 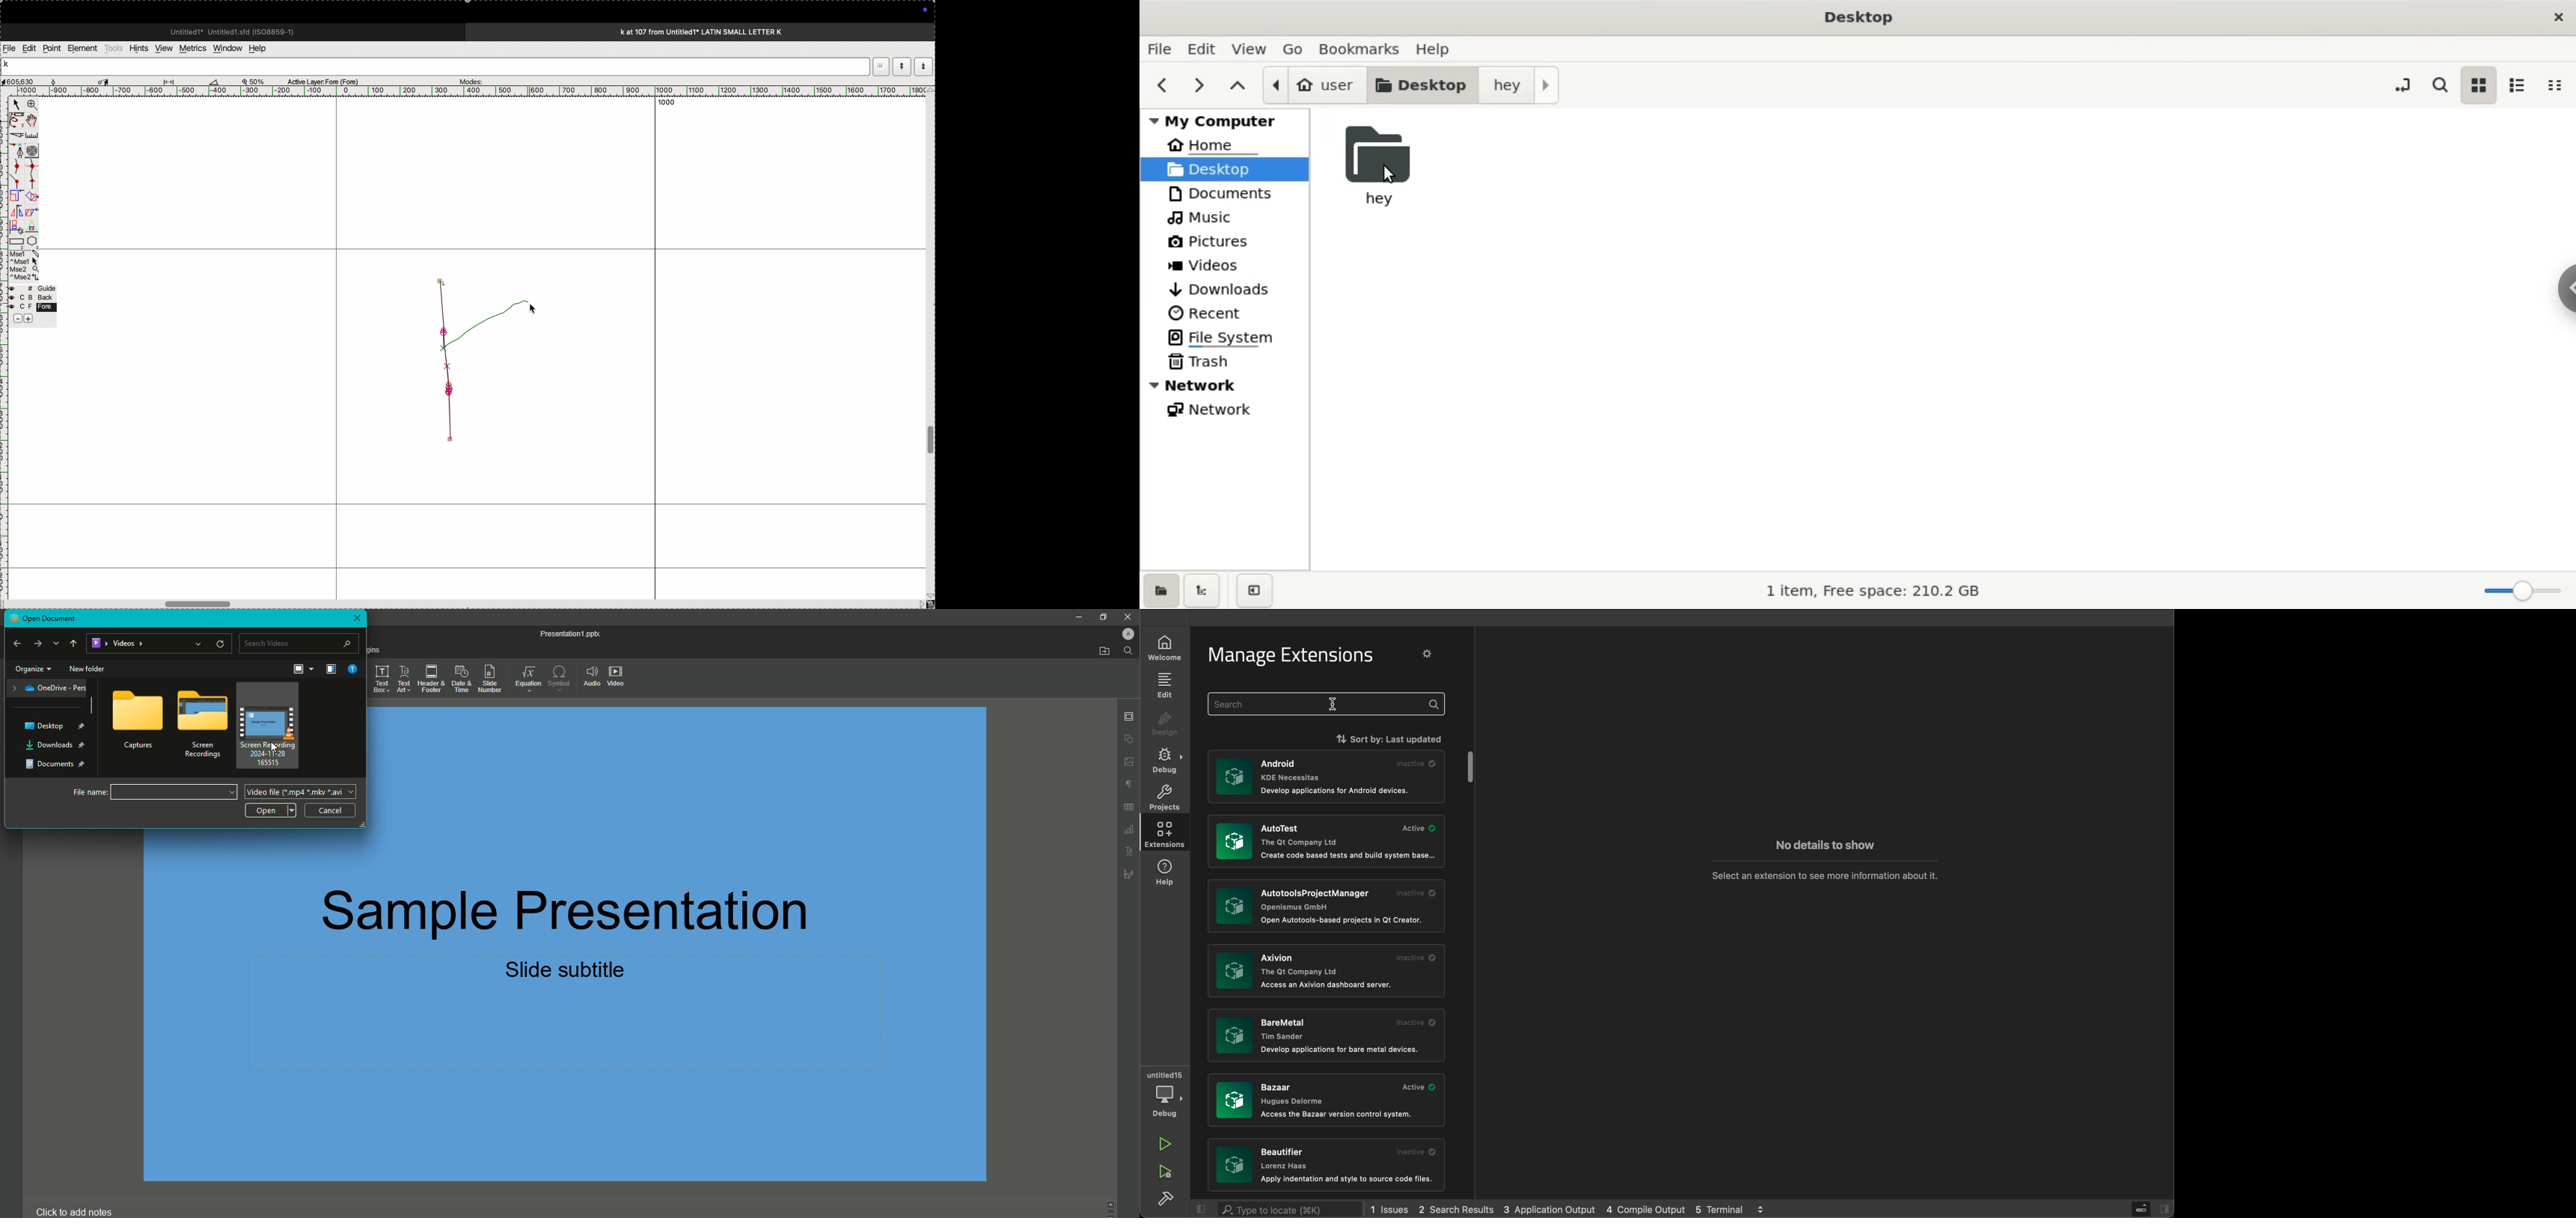 What do you see at coordinates (1167, 1145) in the screenshot?
I see `run` at bounding box center [1167, 1145].